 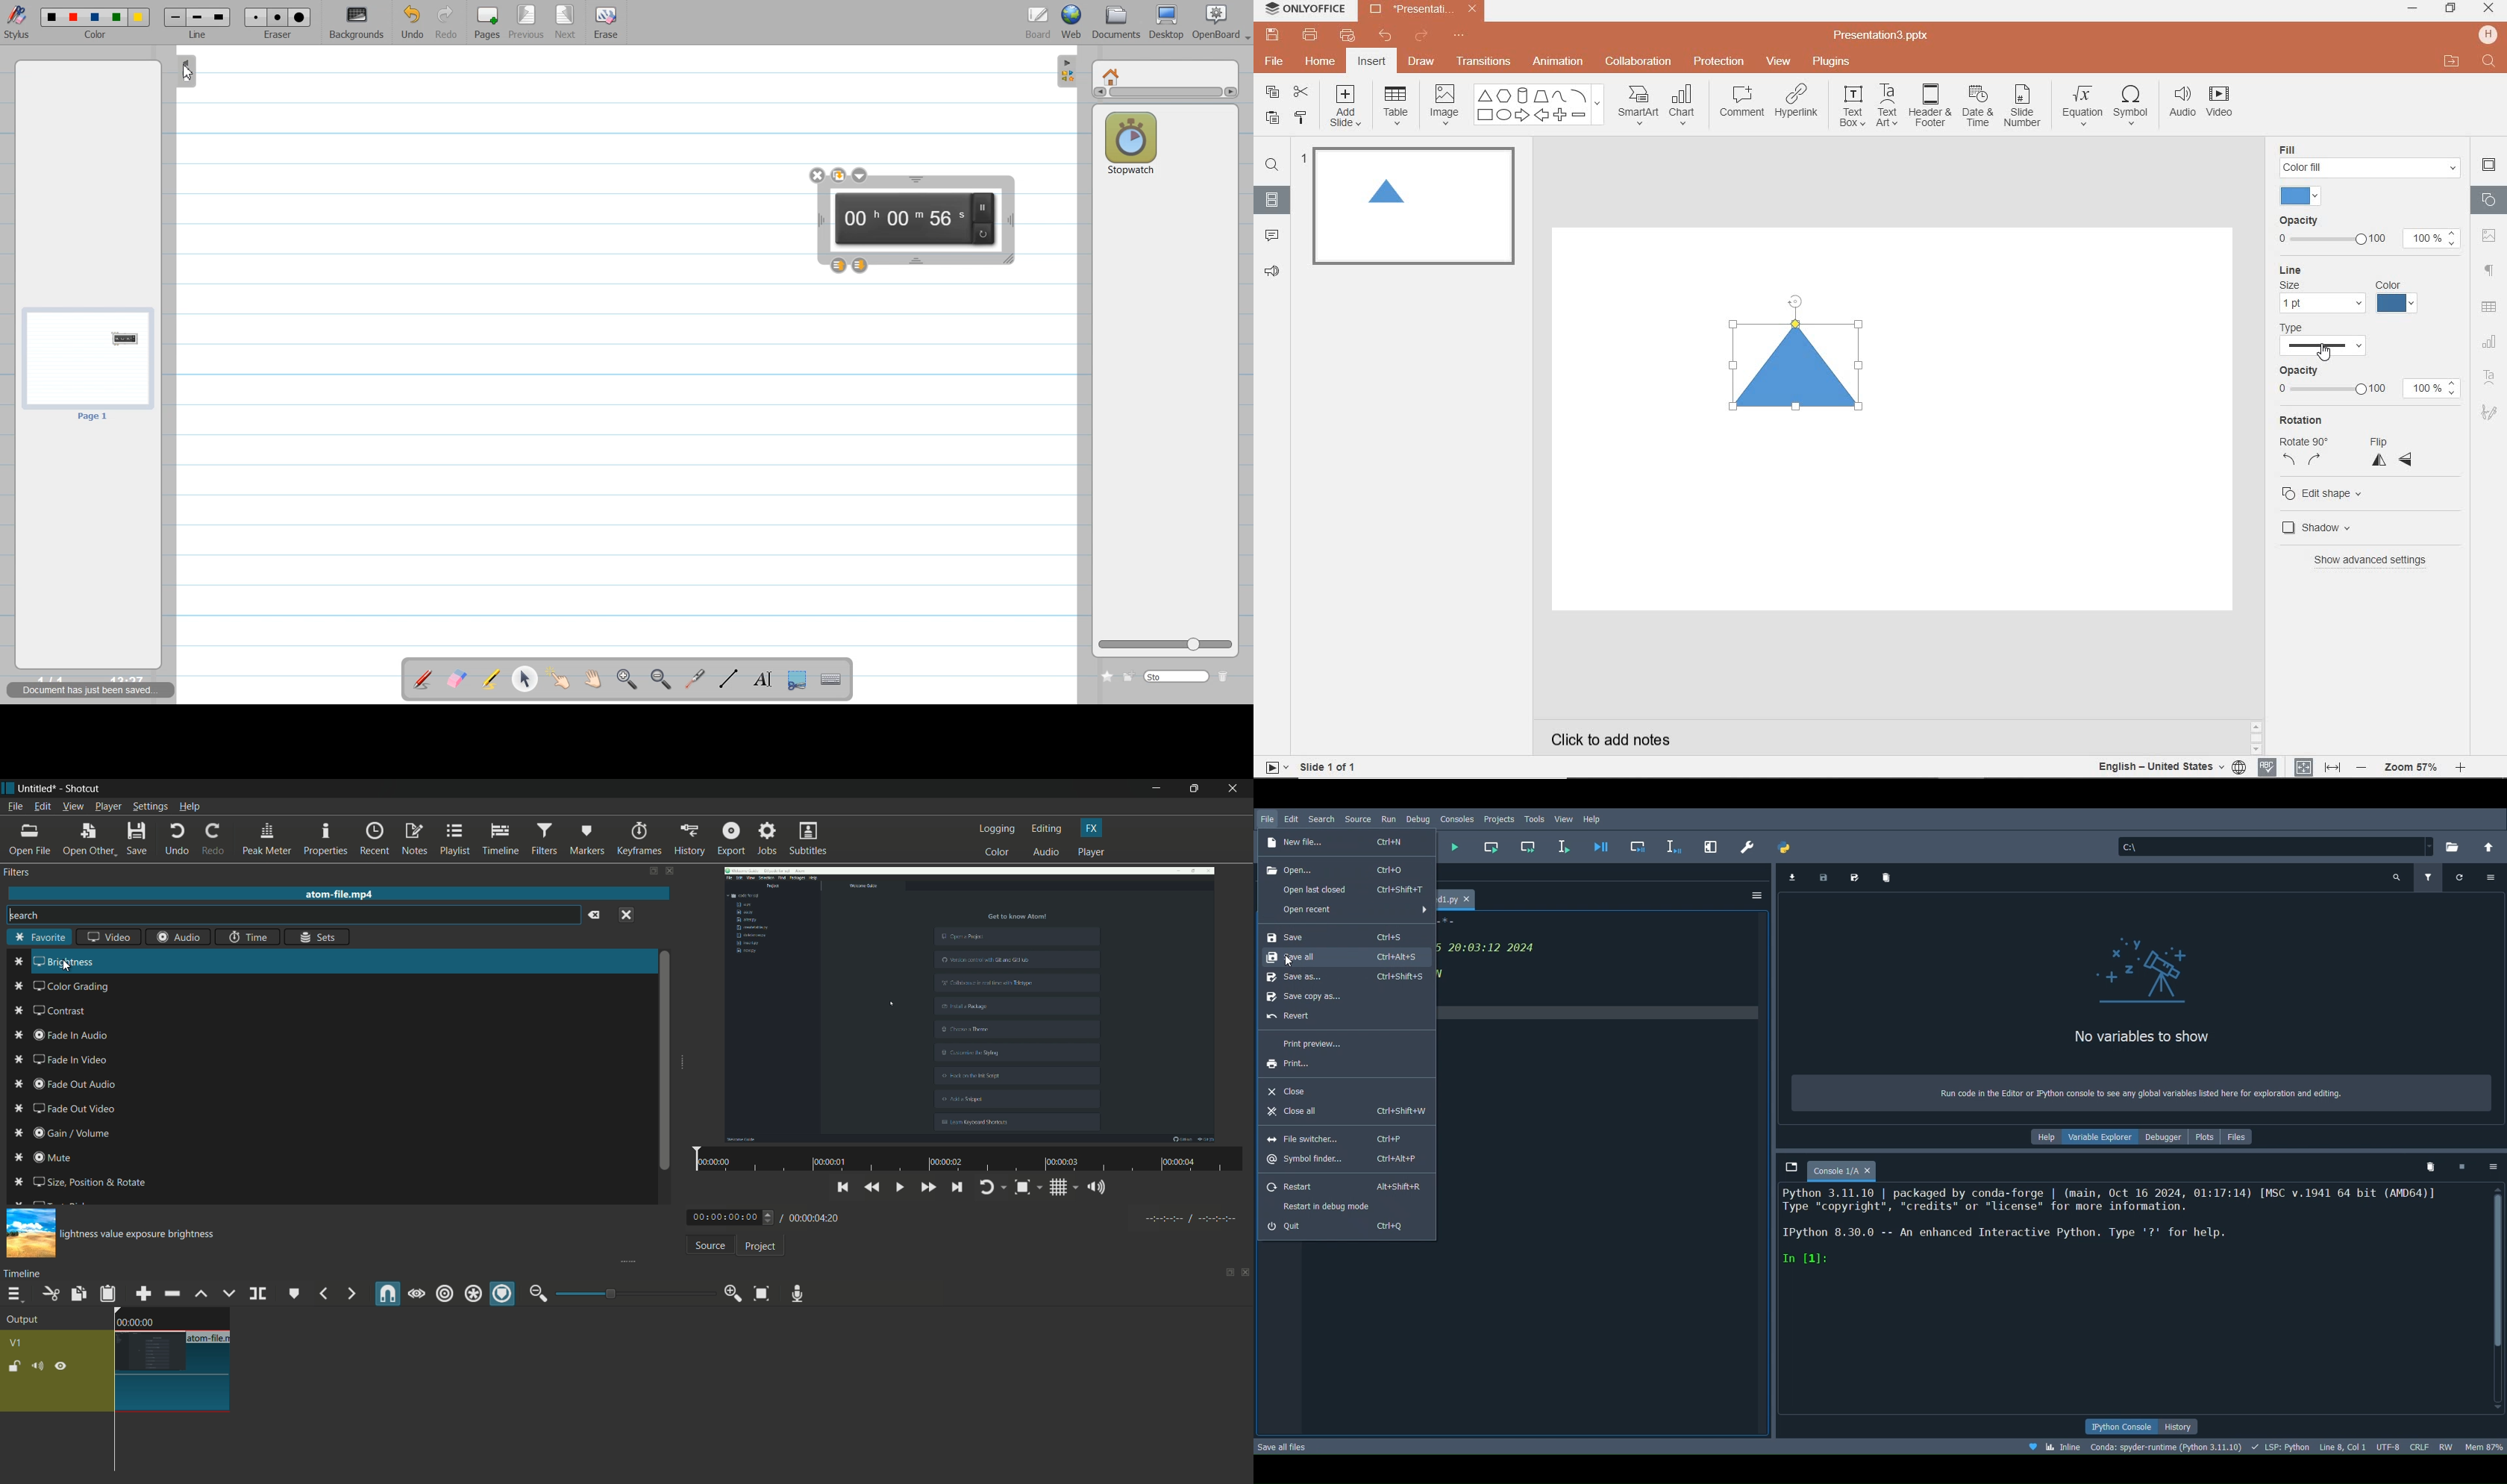 What do you see at coordinates (1593, 818) in the screenshot?
I see `Help` at bounding box center [1593, 818].